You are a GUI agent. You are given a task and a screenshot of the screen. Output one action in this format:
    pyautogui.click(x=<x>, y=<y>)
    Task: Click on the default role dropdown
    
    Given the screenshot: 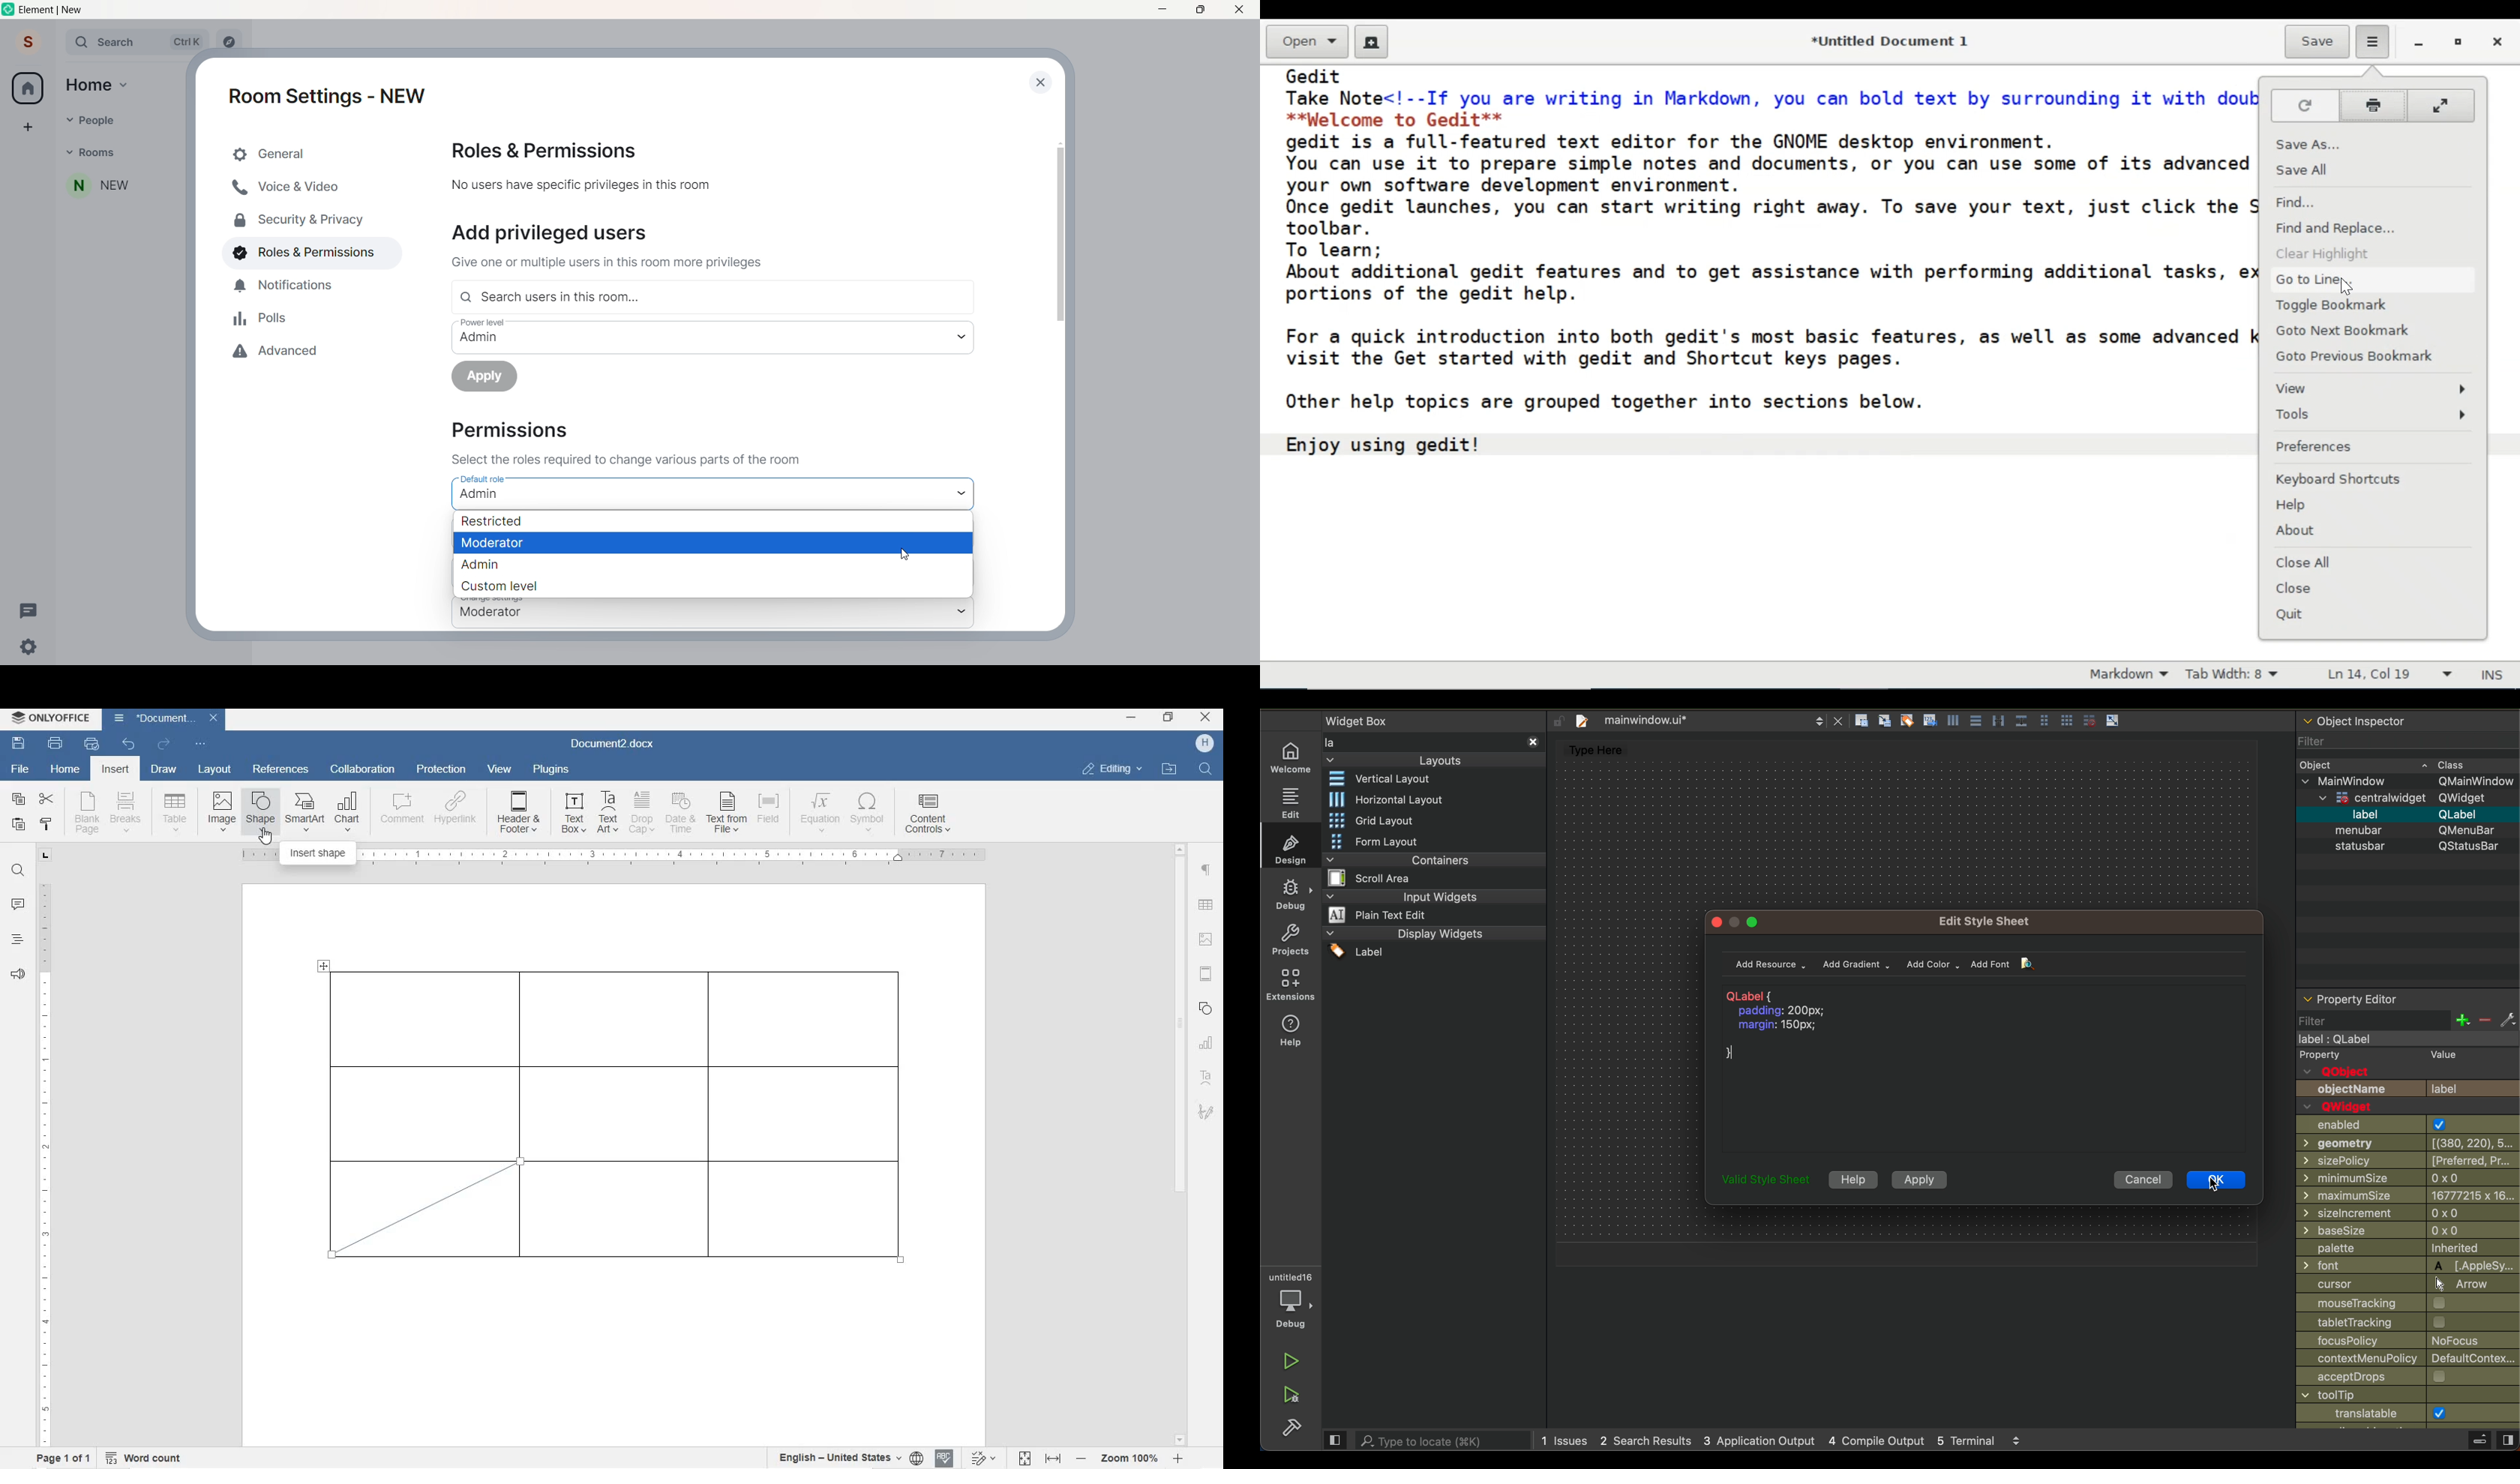 What is the action you would take?
    pyautogui.click(x=964, y=494)
    